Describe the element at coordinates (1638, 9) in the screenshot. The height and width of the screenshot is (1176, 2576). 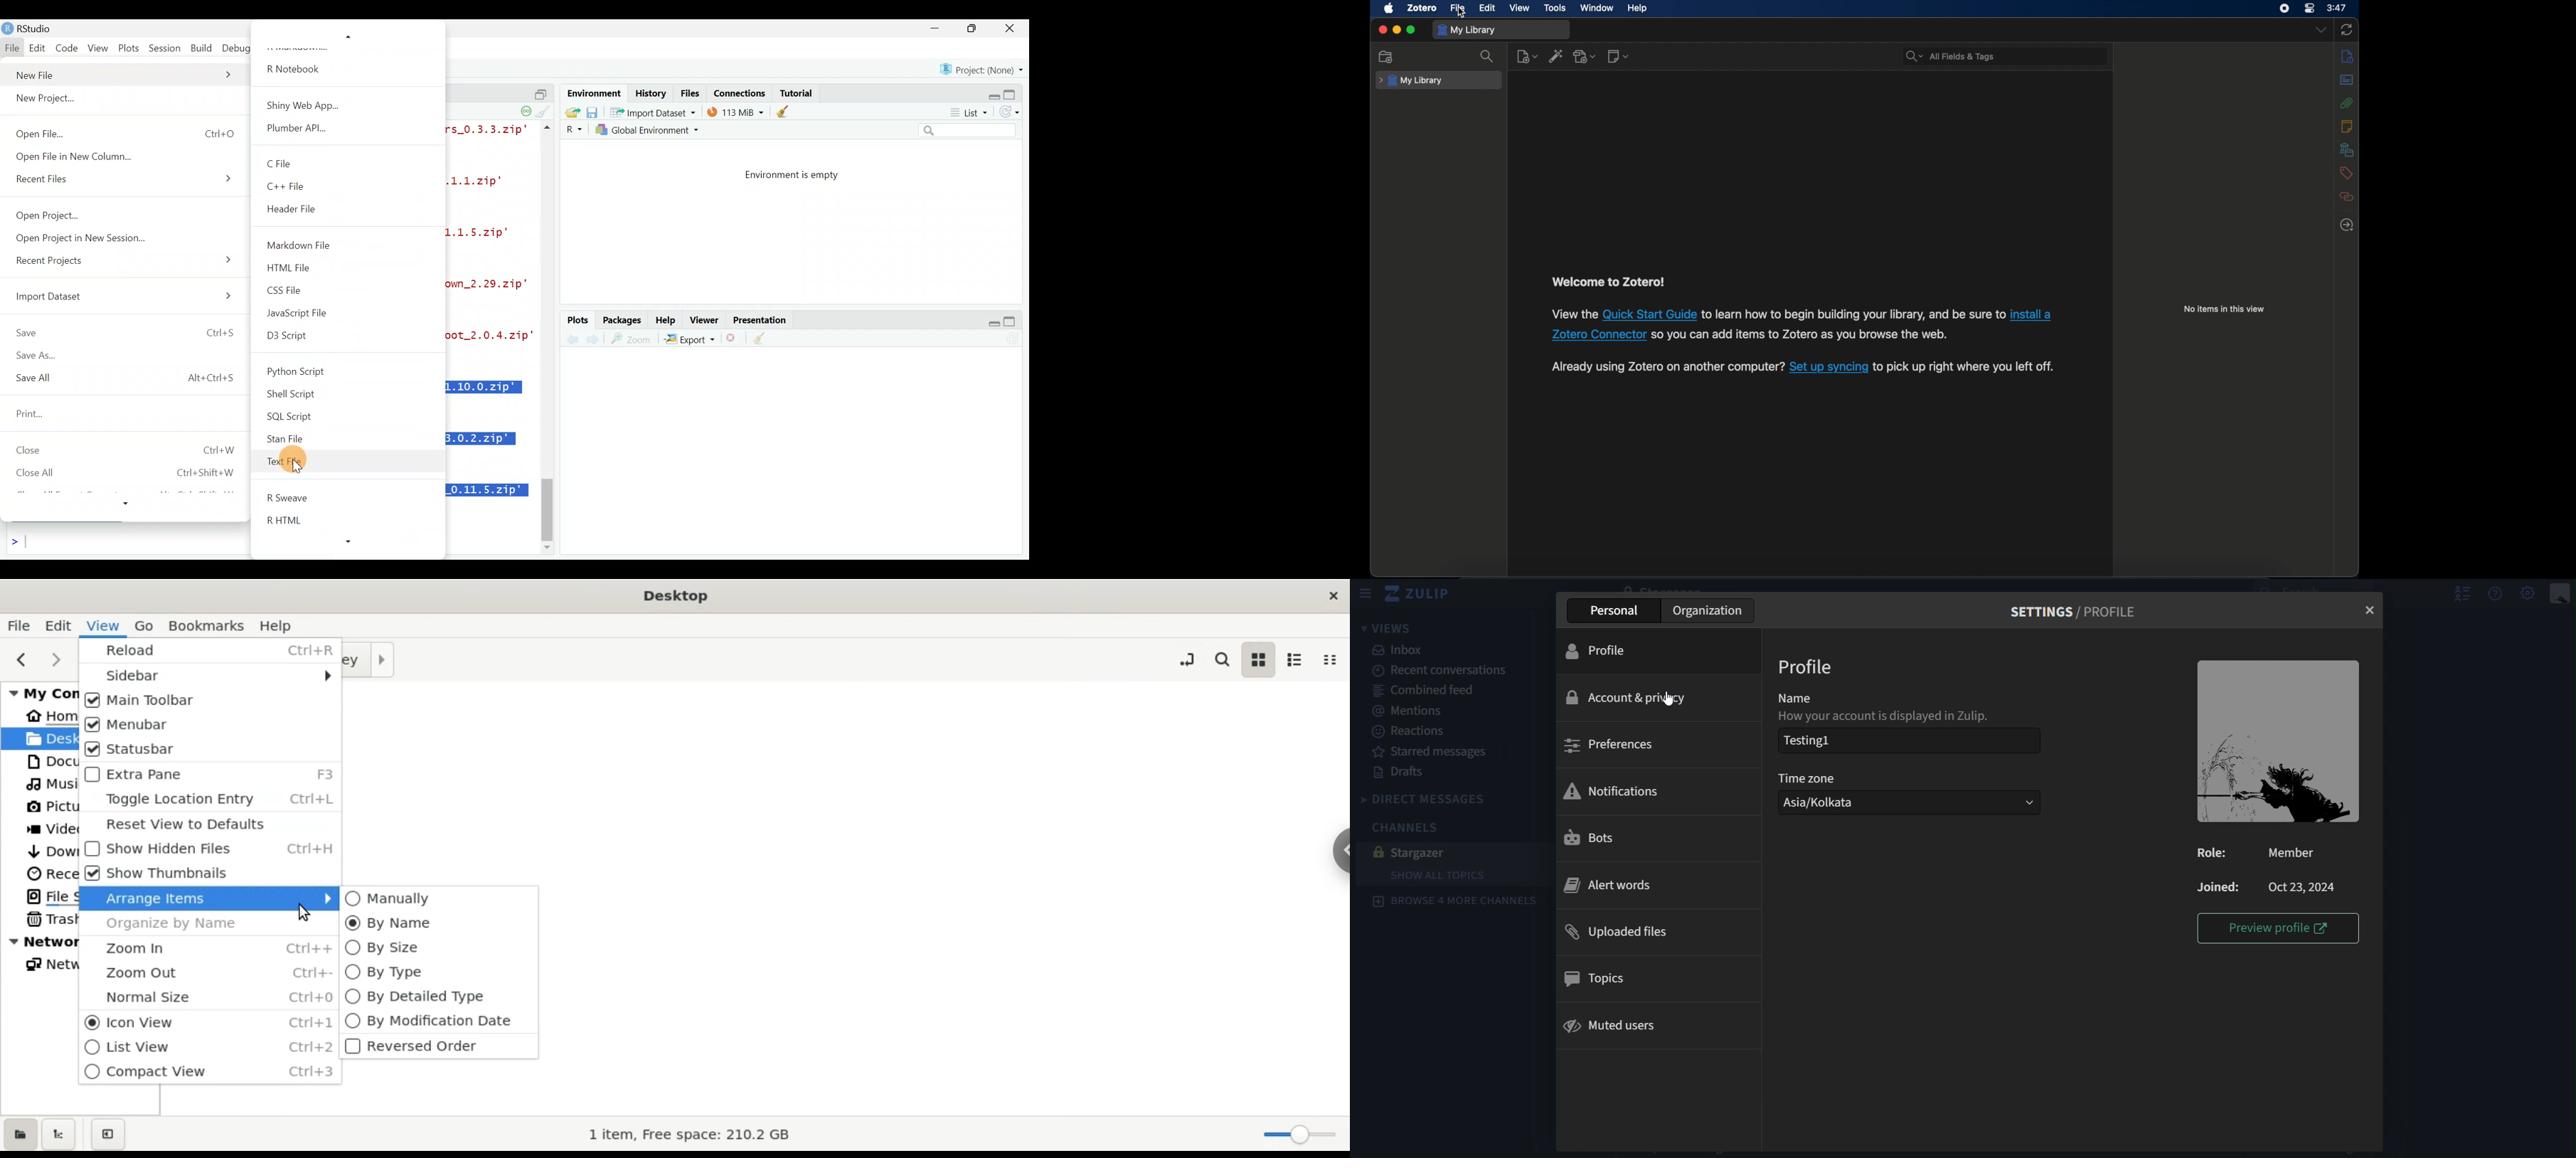
I see `help` at that location.